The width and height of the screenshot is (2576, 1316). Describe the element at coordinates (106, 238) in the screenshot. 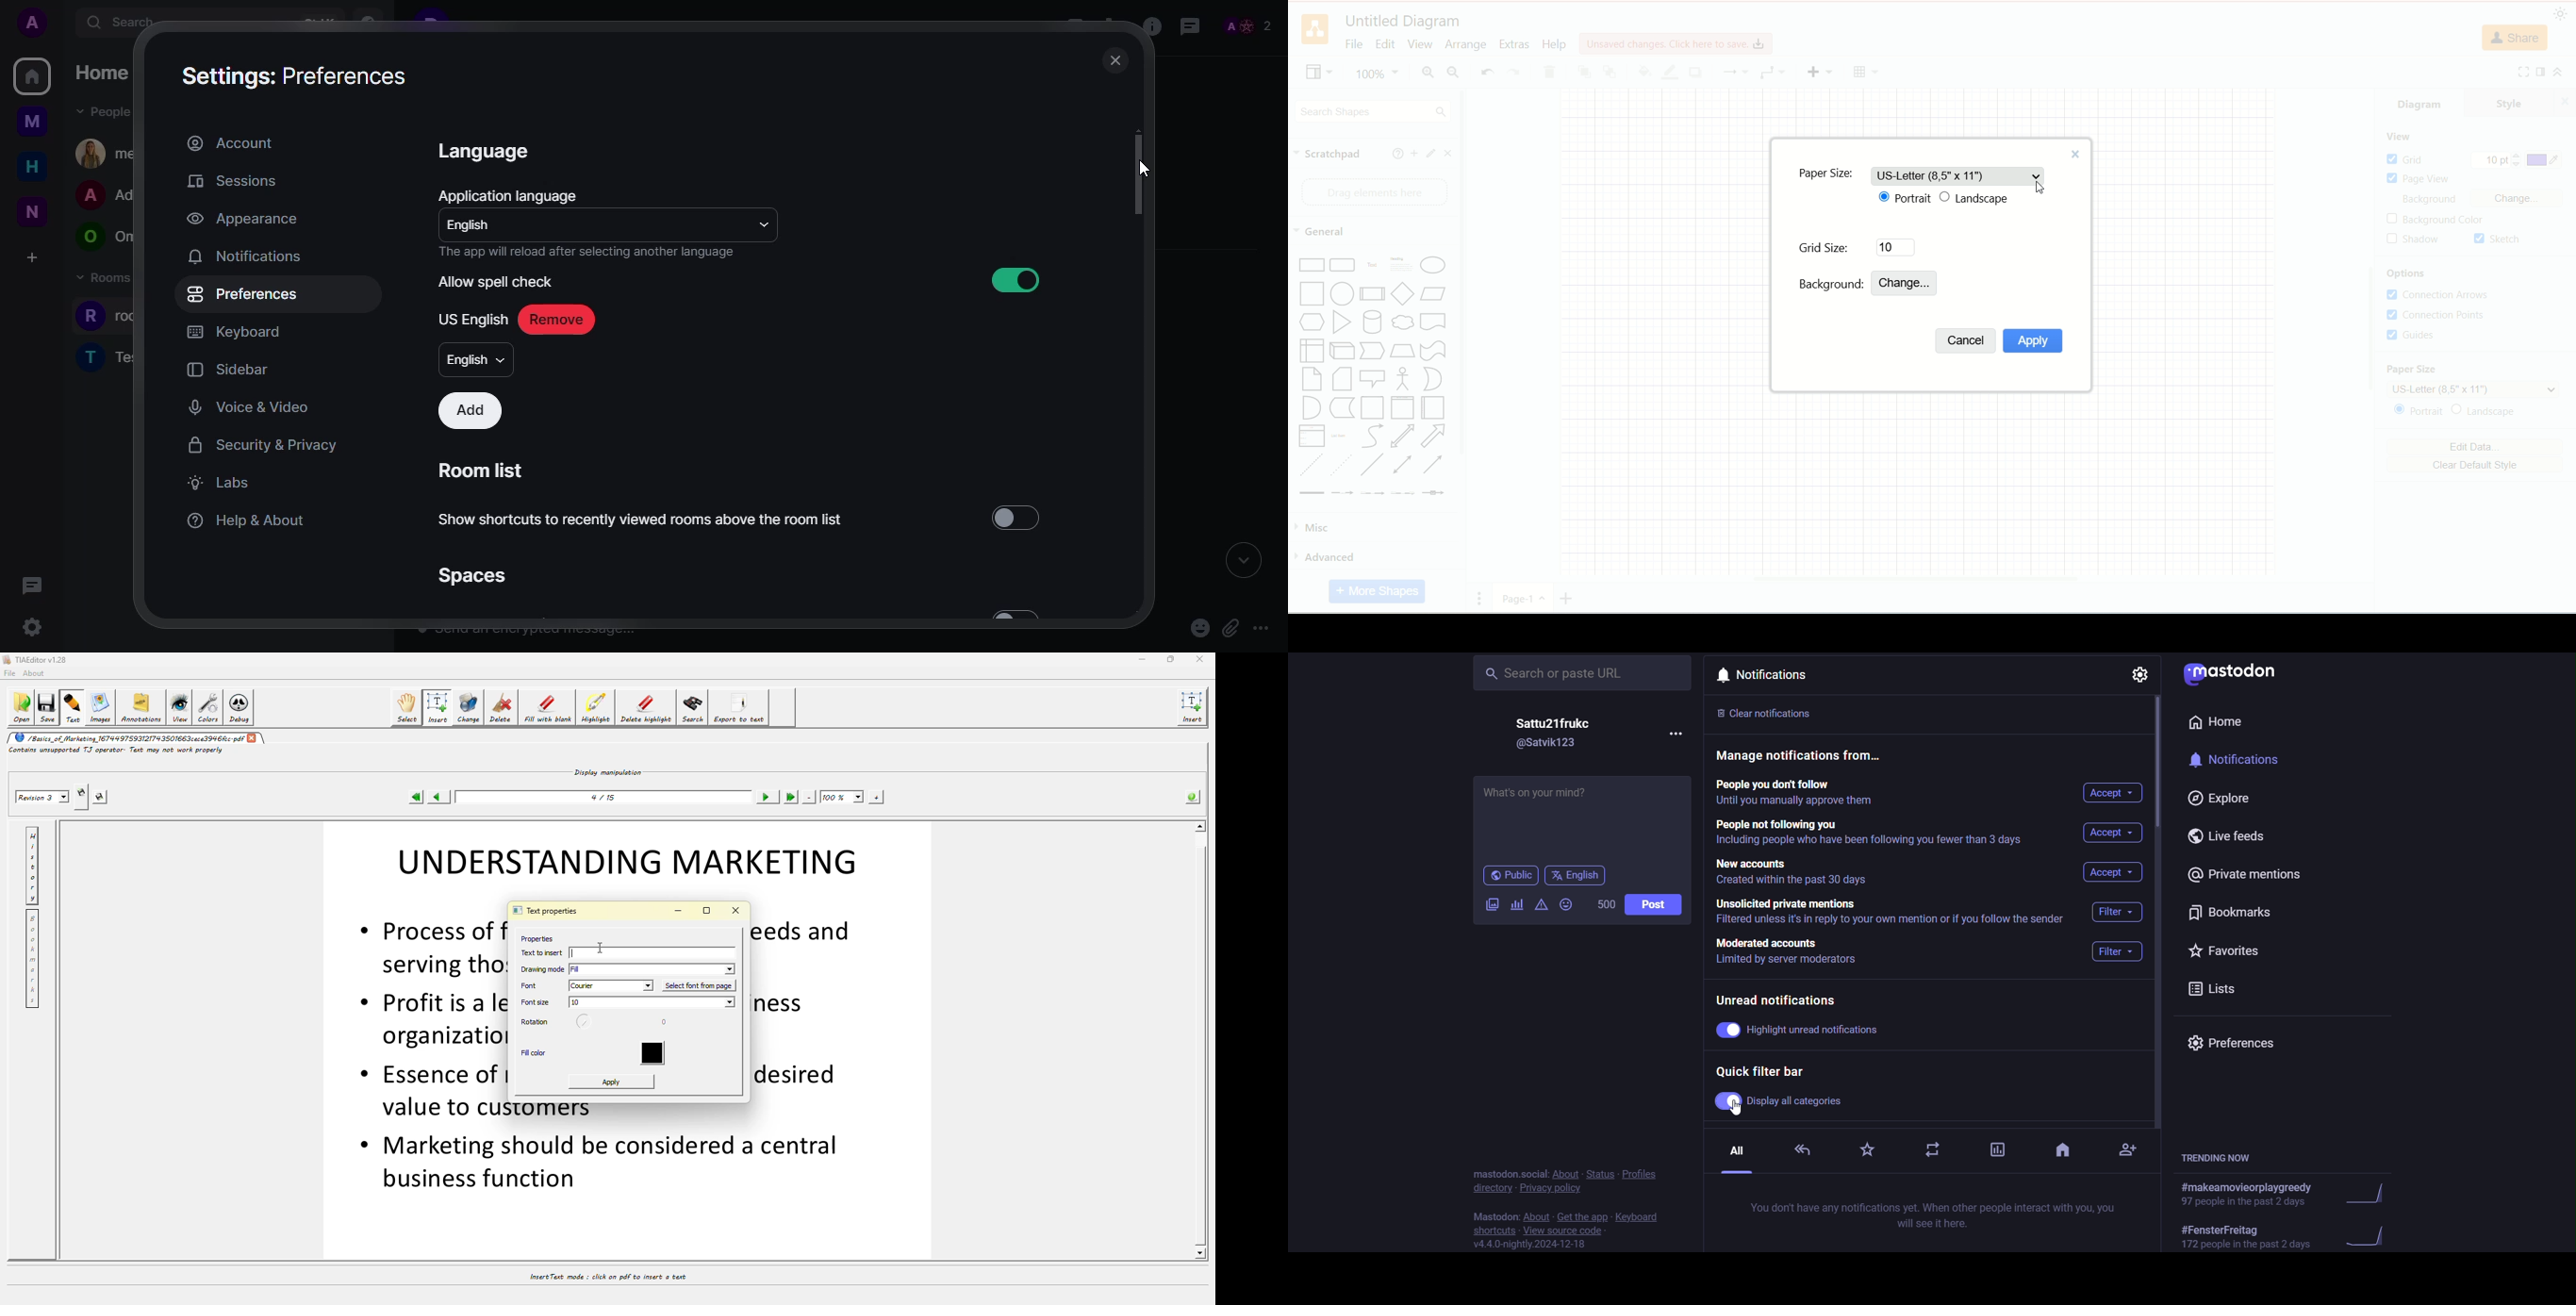

I see `people room` at that location.